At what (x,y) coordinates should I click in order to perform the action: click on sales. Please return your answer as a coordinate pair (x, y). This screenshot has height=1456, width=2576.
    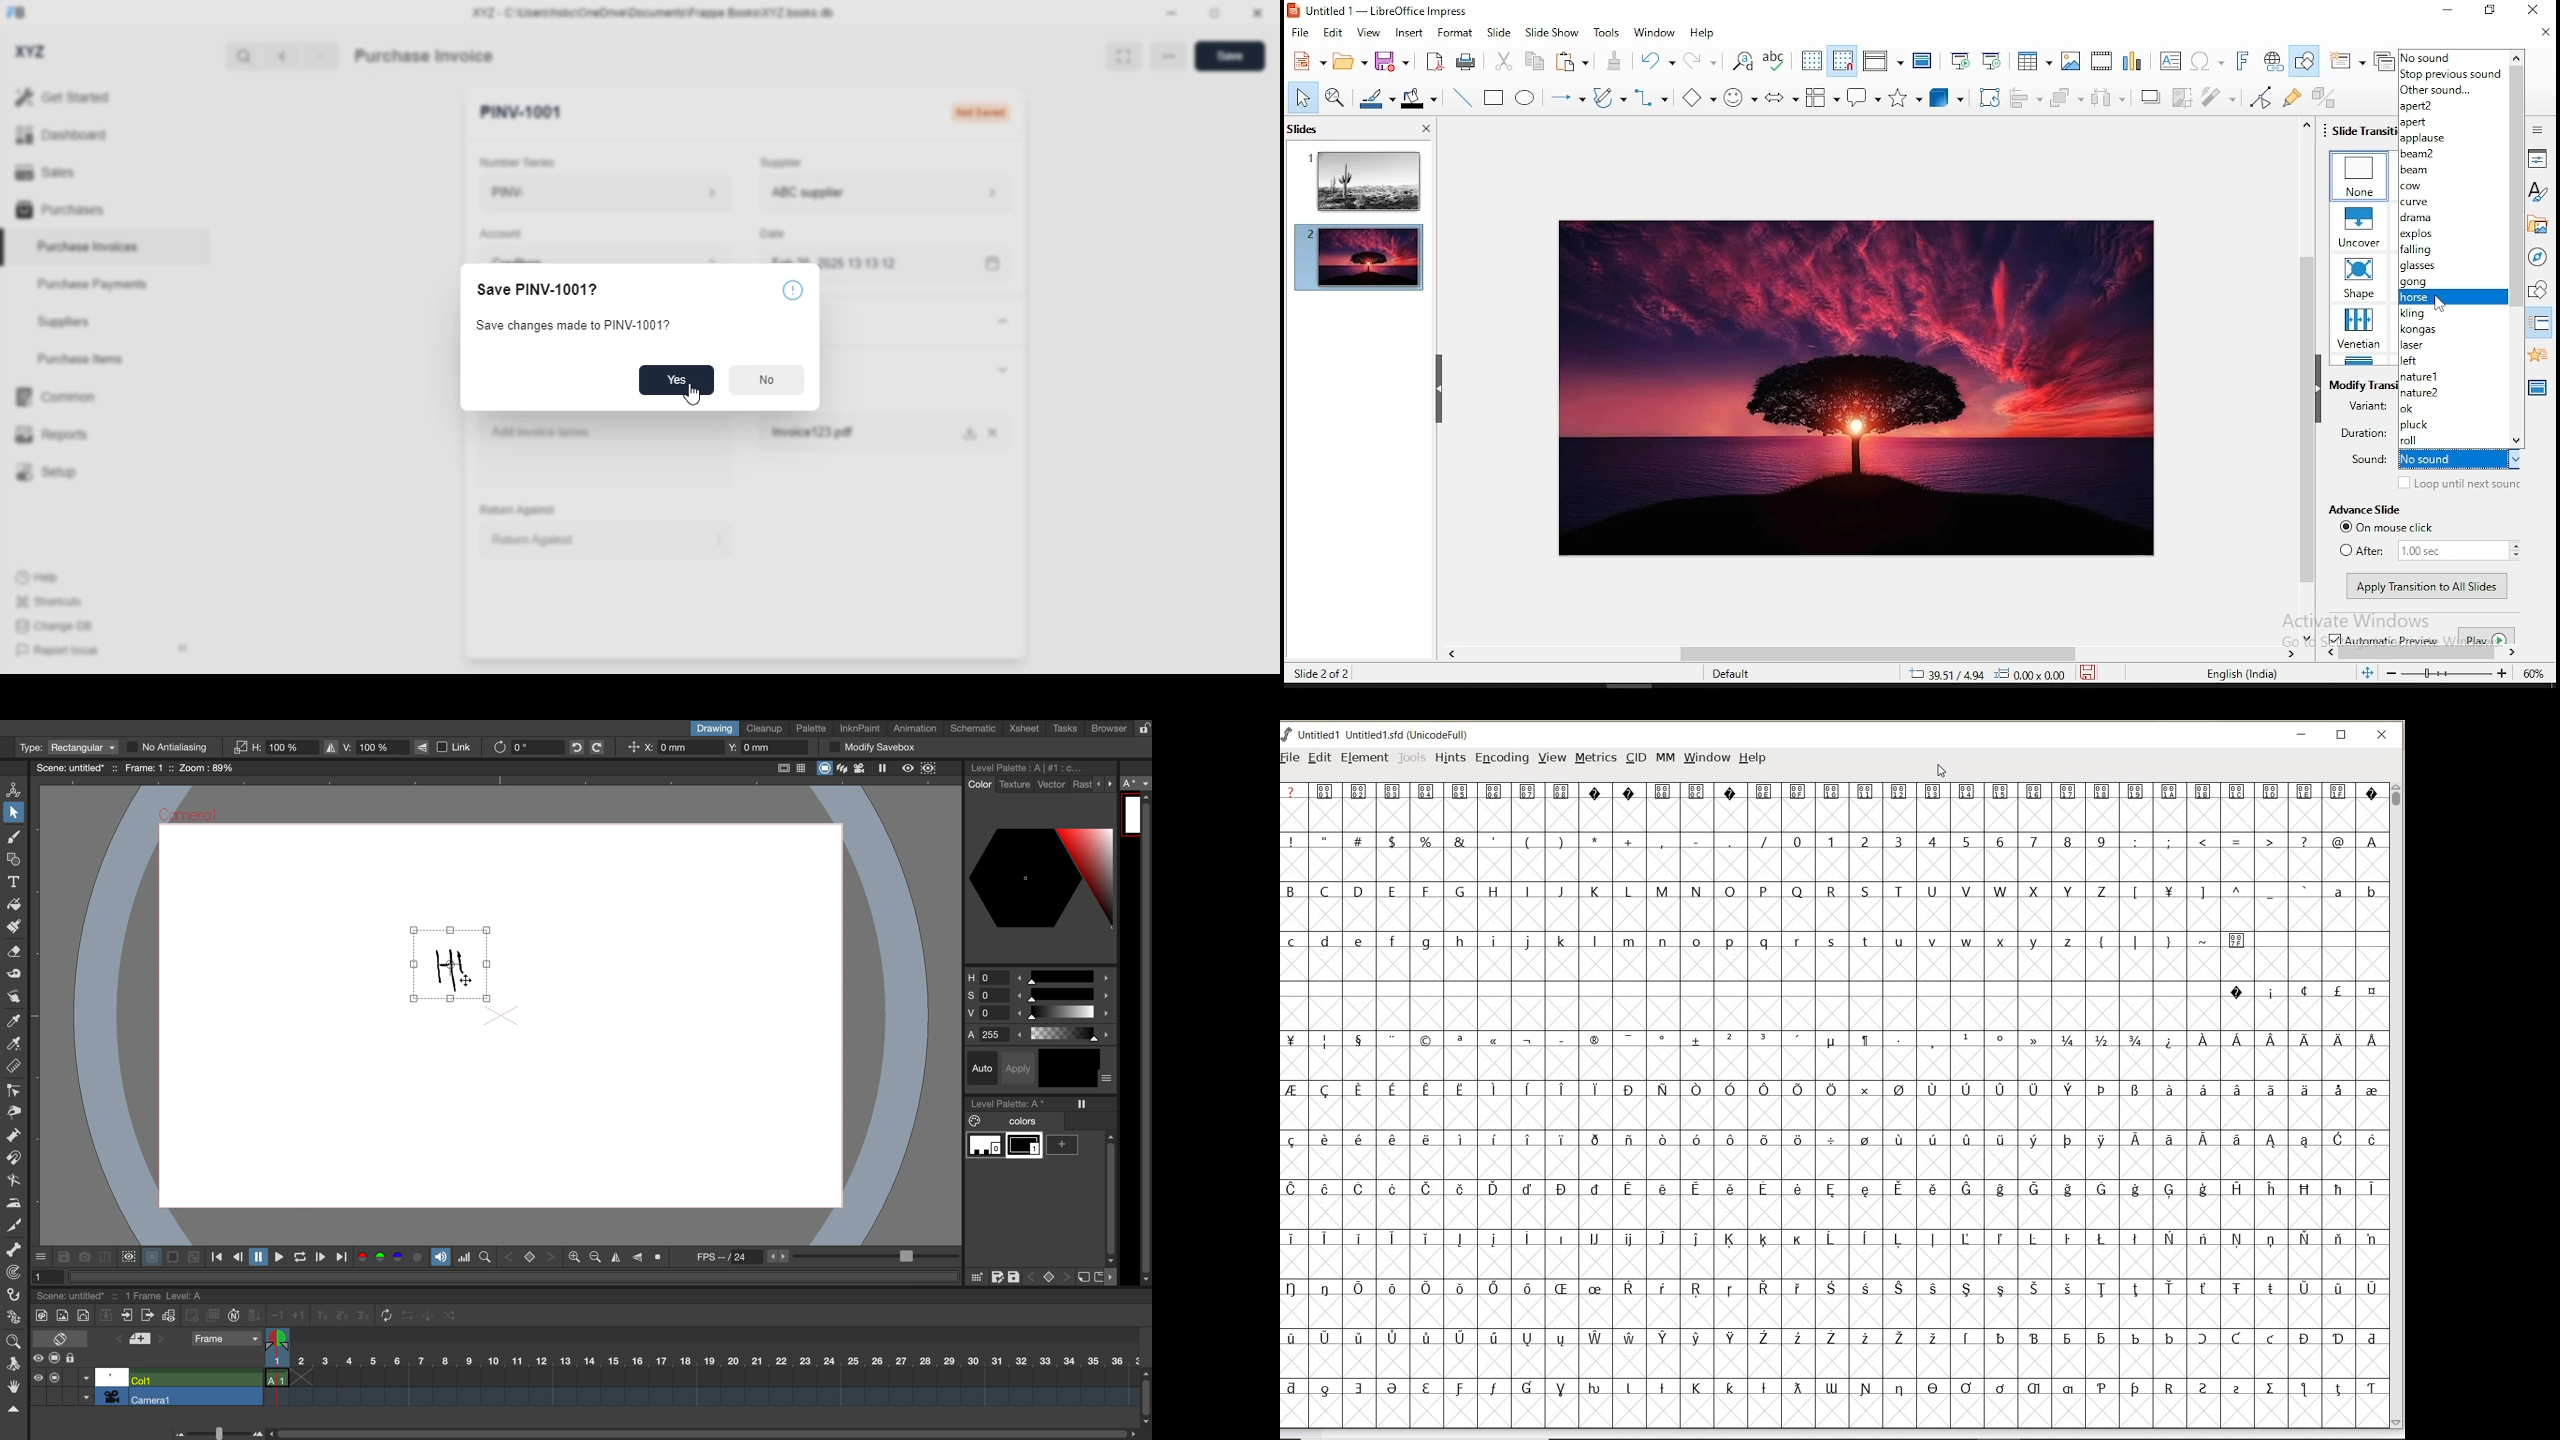
    Looking at the image, I should click on (49, 172).